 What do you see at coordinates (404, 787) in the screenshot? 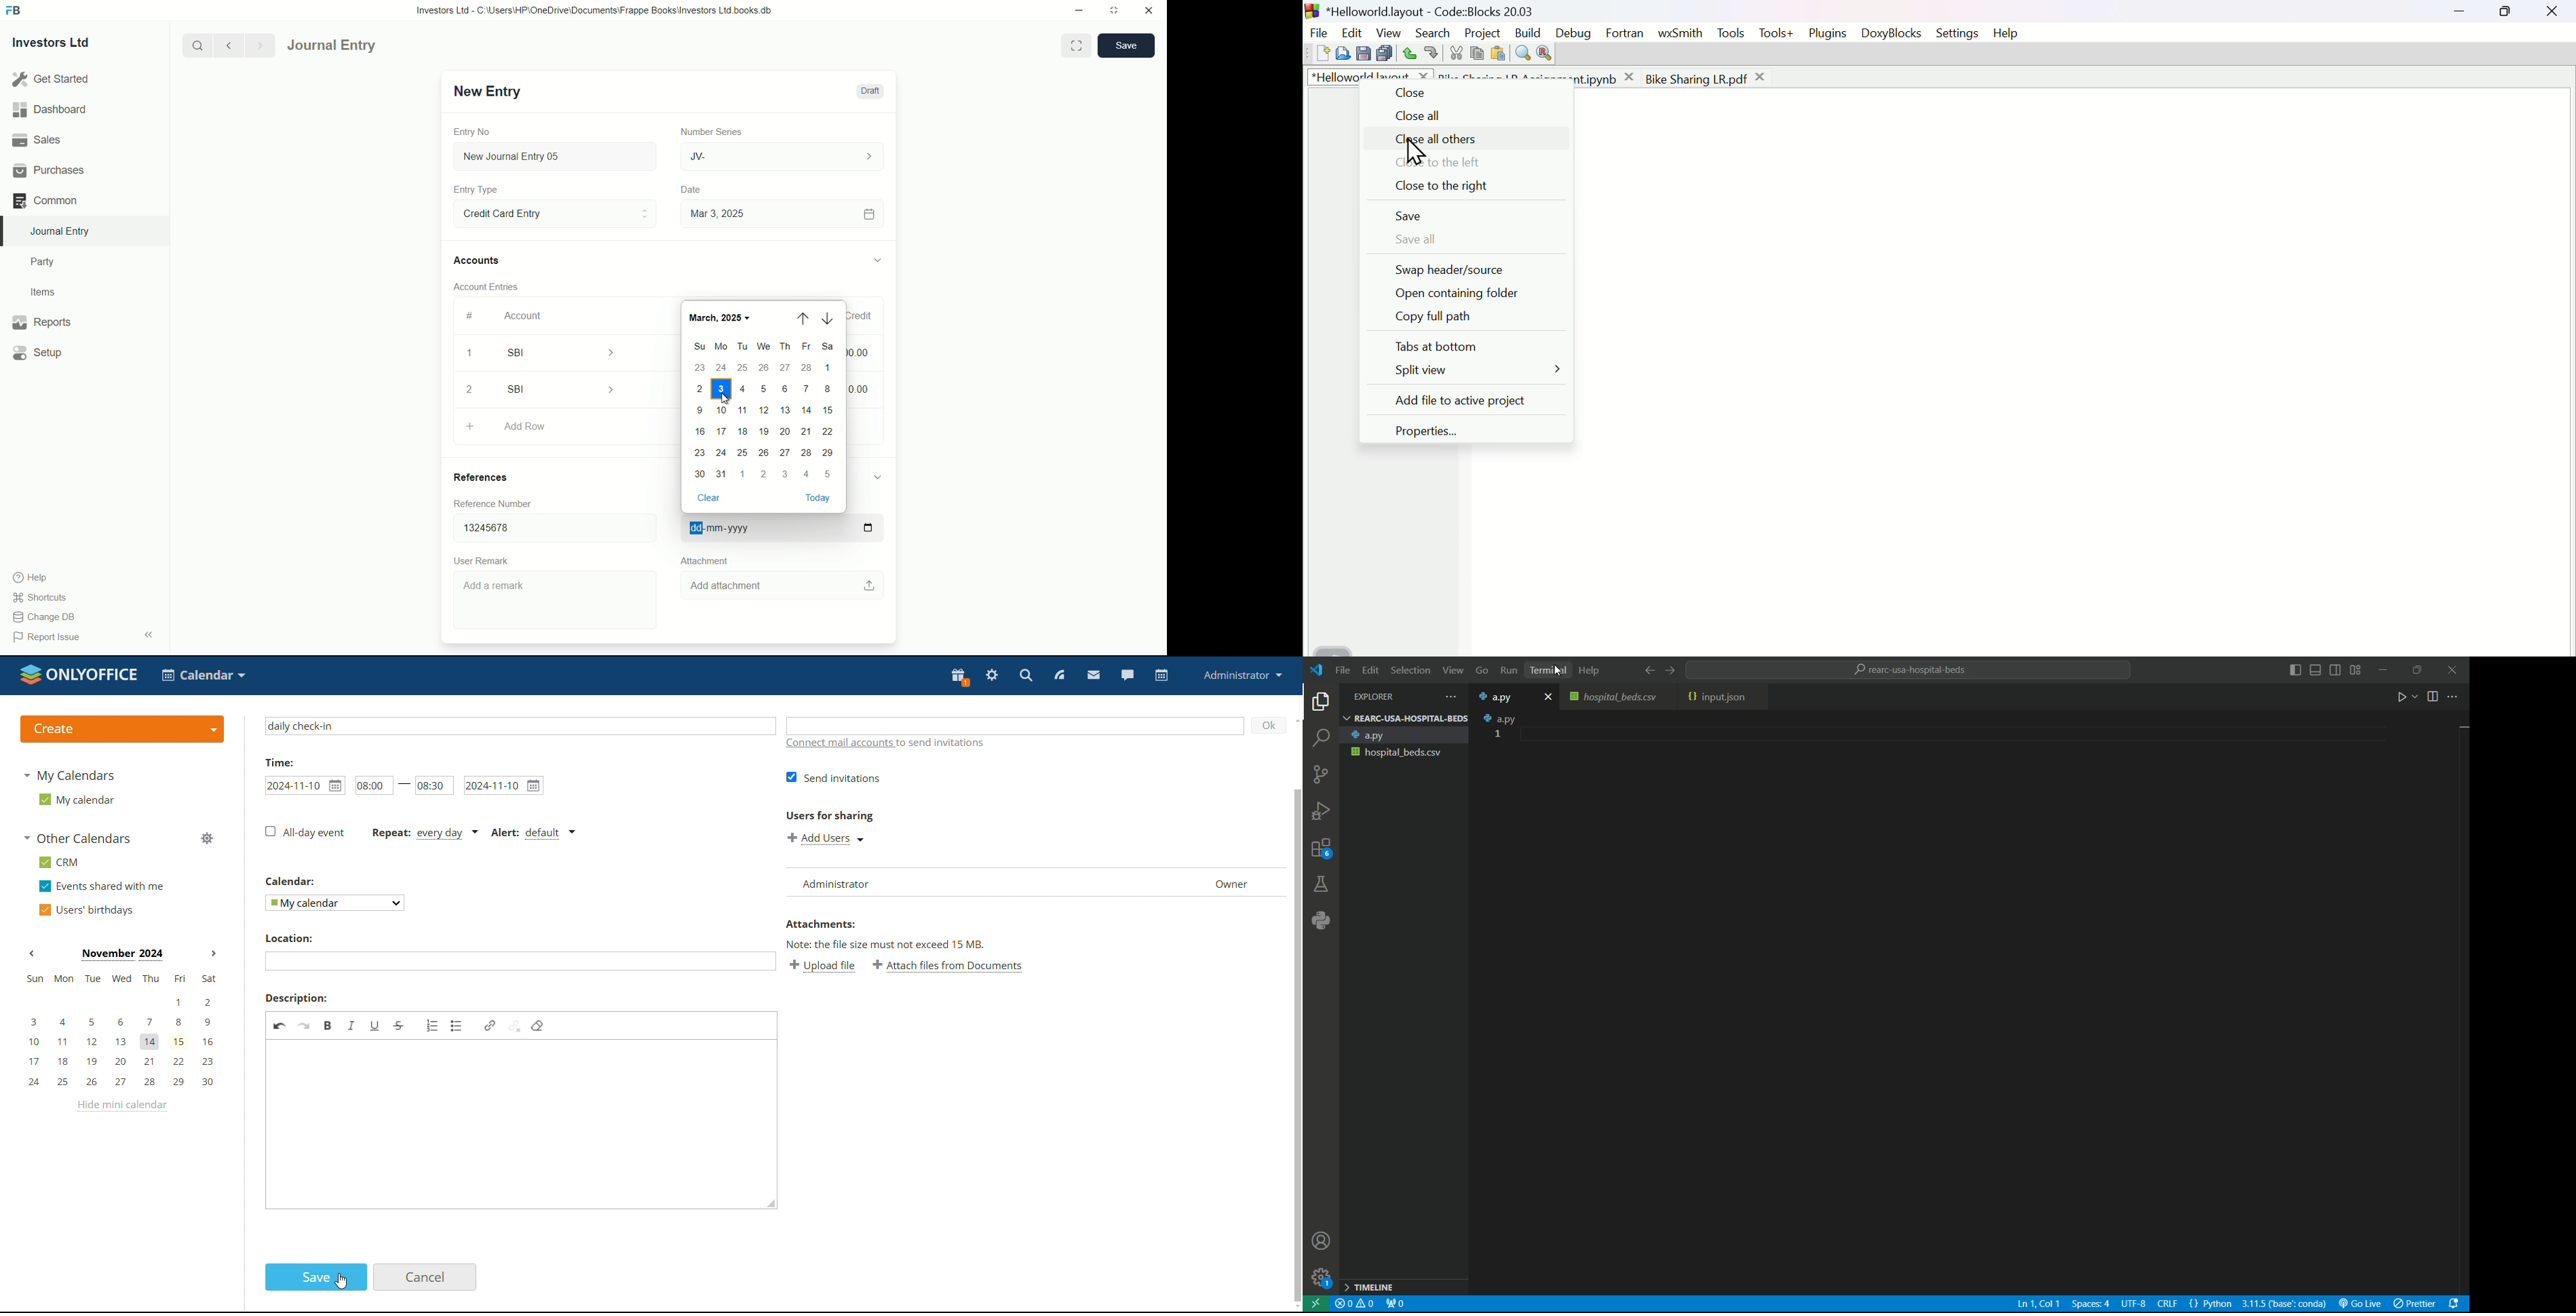
I see `-` at bounding box center [404, 787].